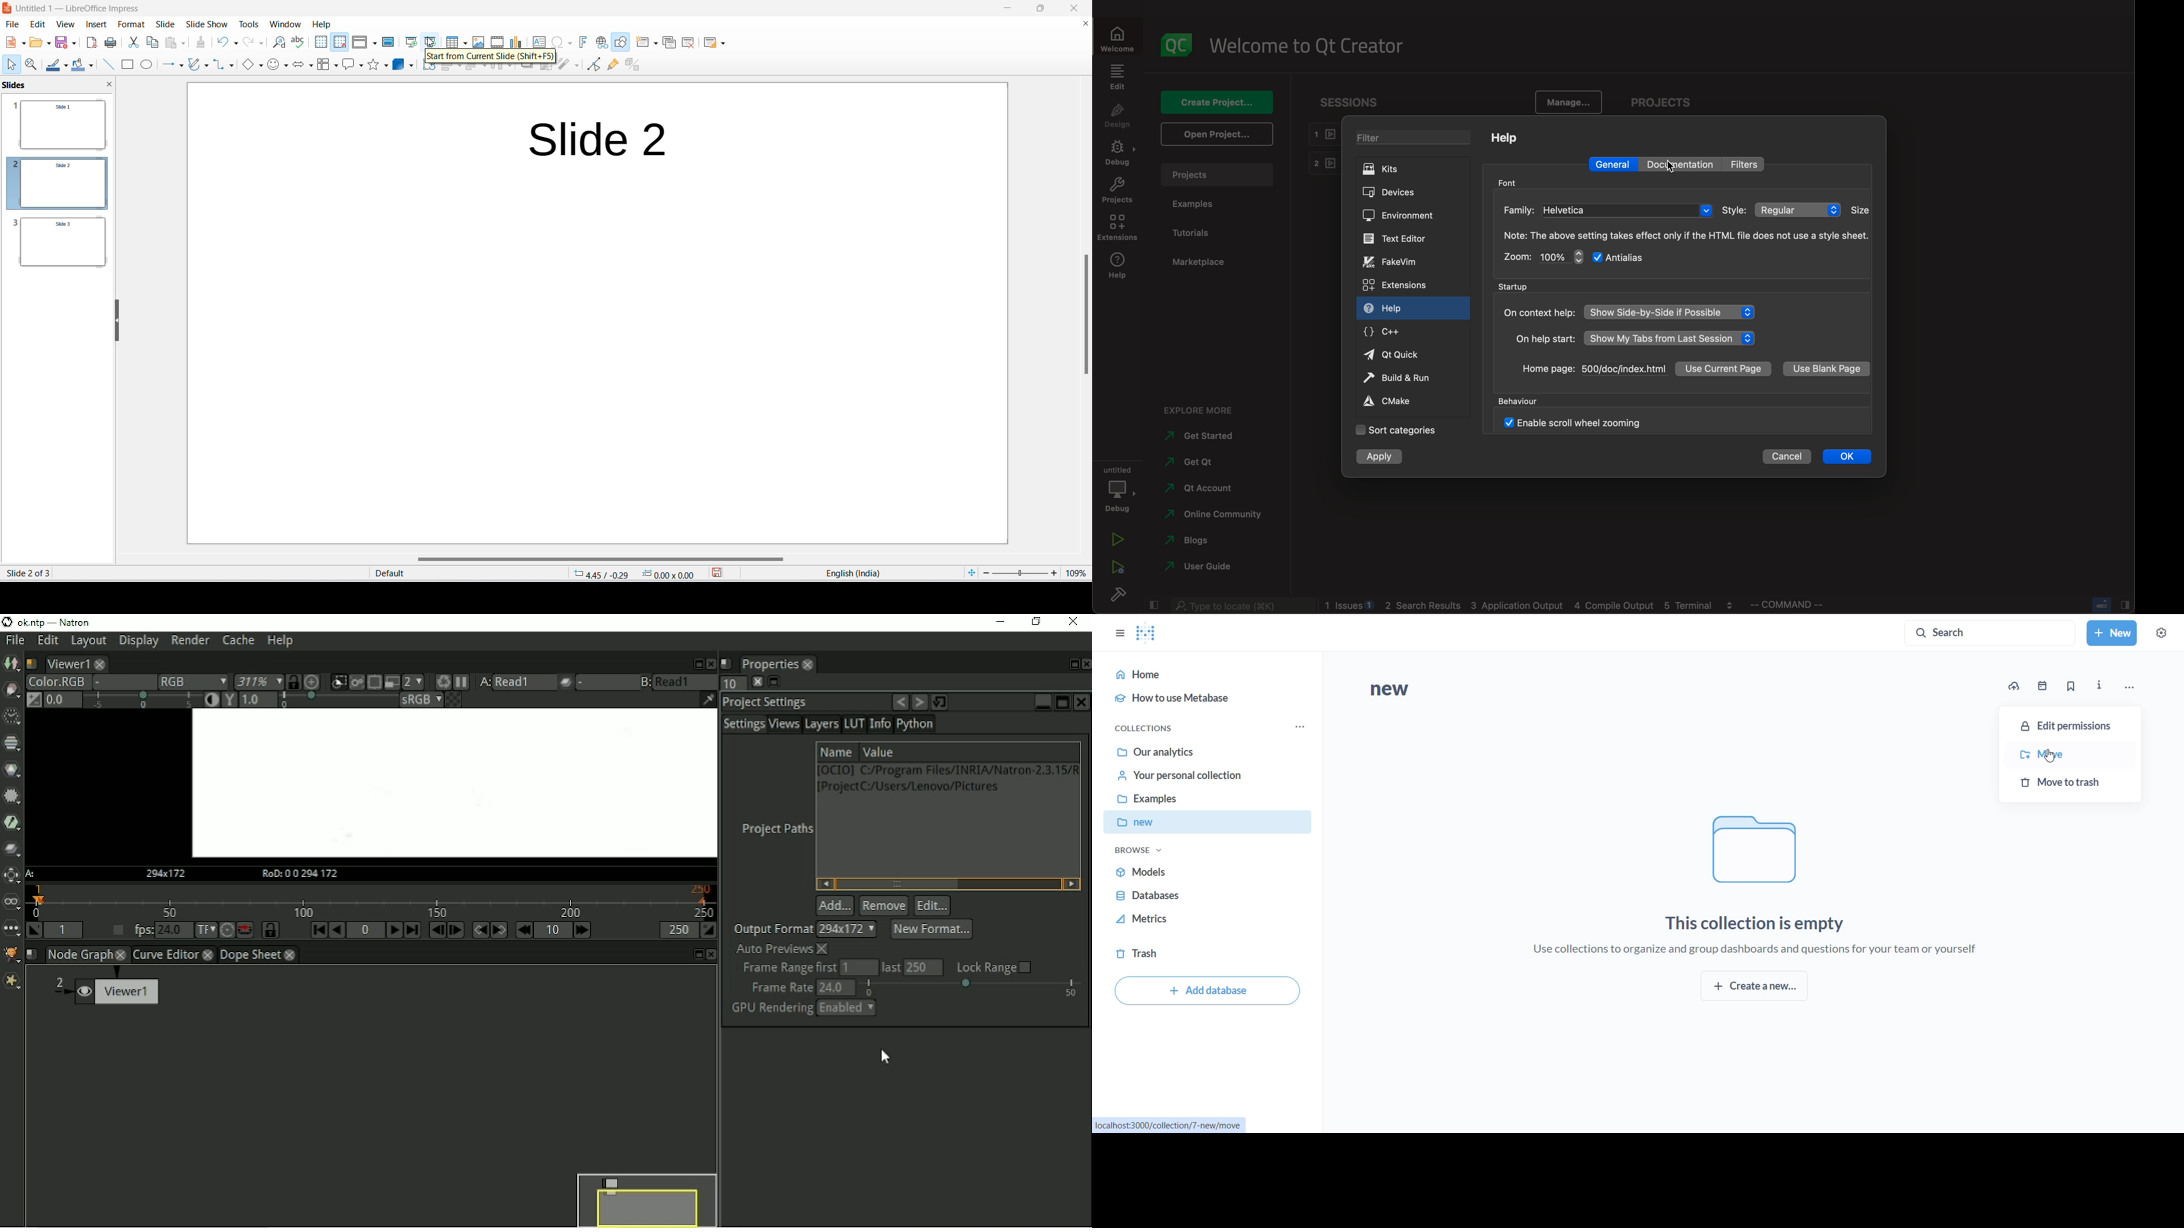 The image size is (2184, 1232). Describe the element at coordinates (485, 71) in the screenshot. I see `arrange options` at that location.